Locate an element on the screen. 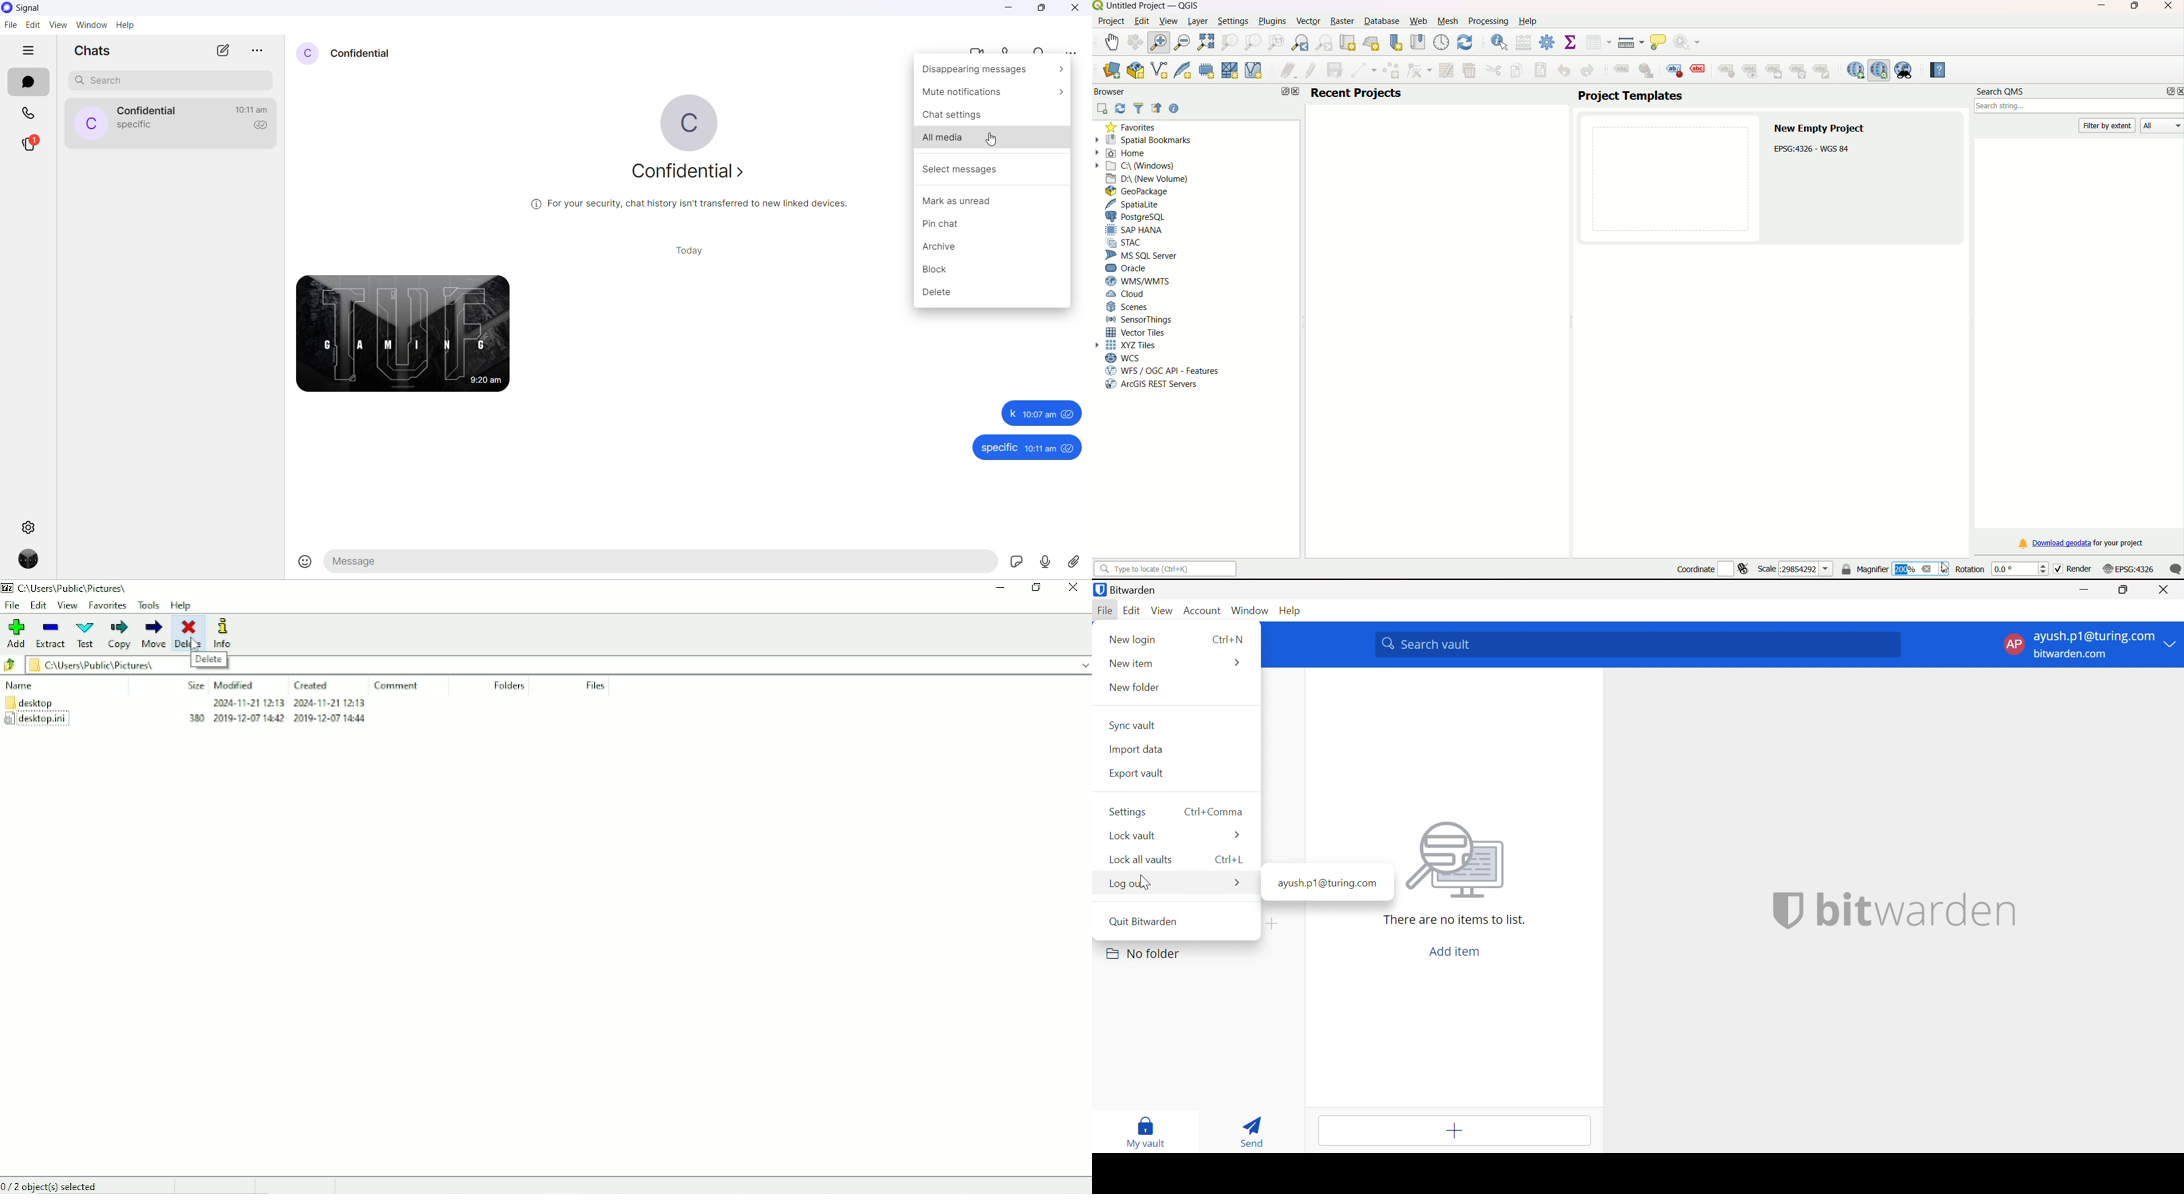 This screenshot has height=1204, width=2184. Tools is located at coordinates (149, 606).